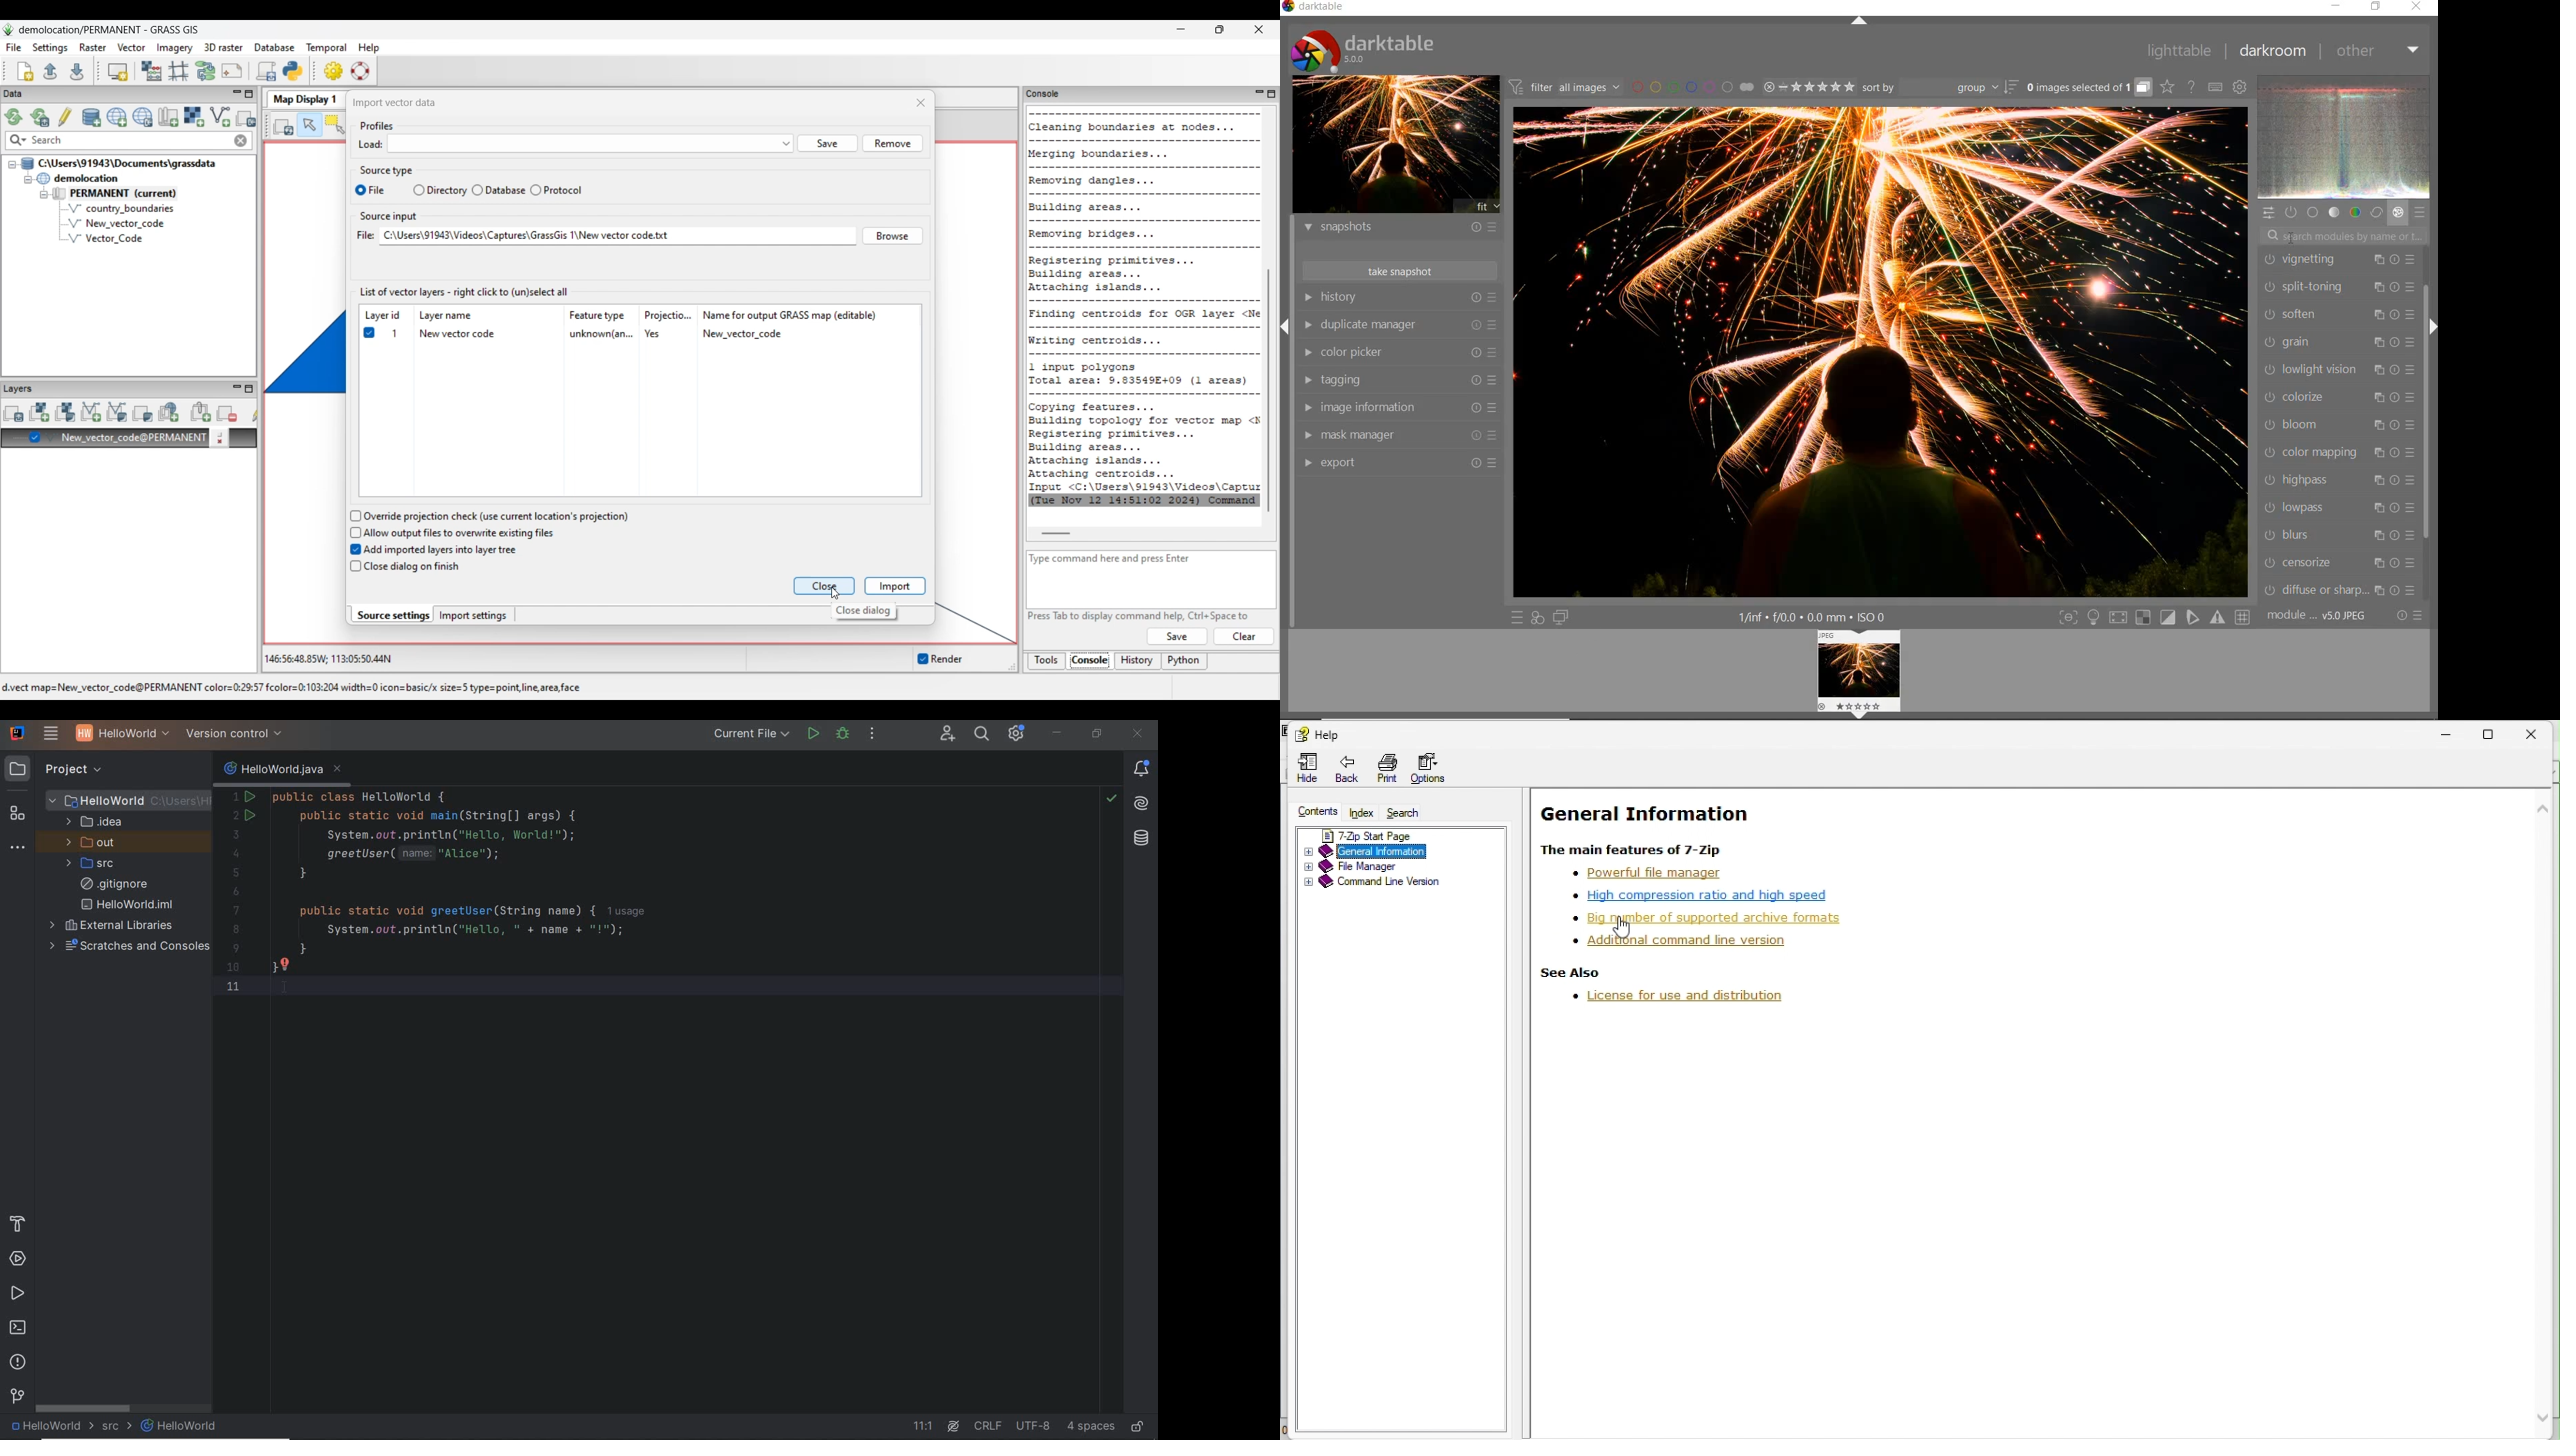  Describe the element at coordinates (1399, 381) in the screenshot. I see `tagging` at that location.